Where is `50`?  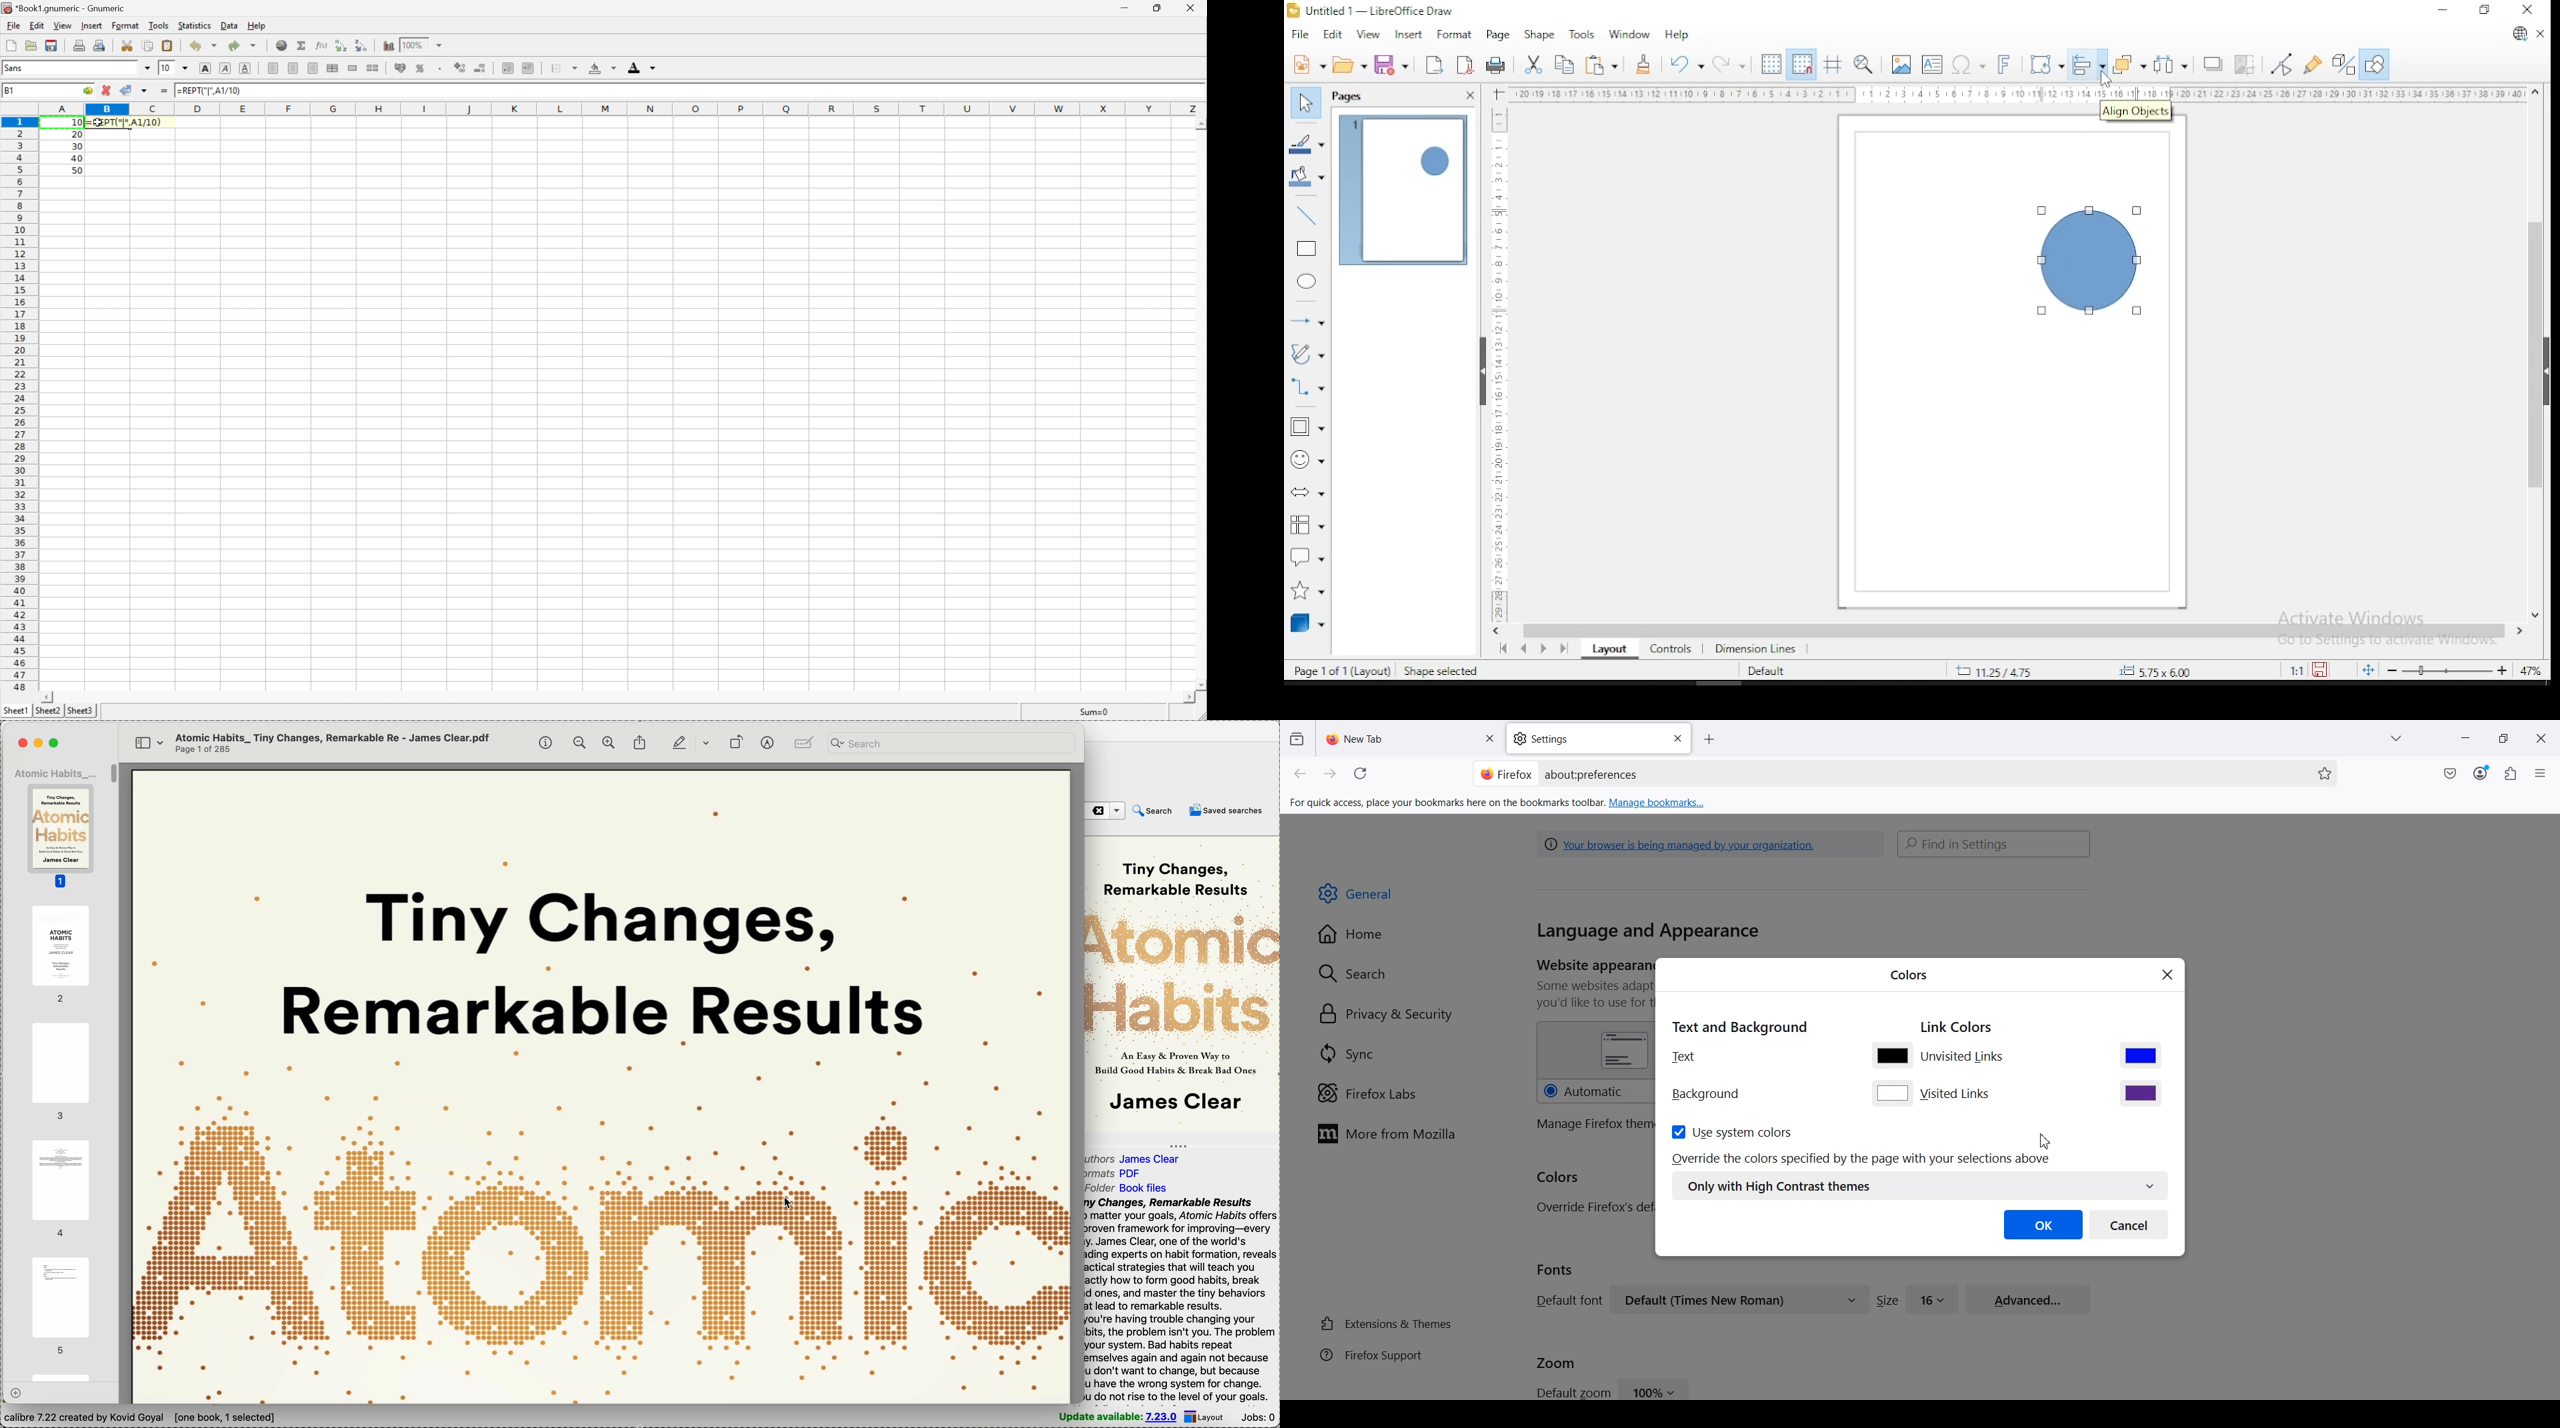
50 is located at coordinates (77, 171).